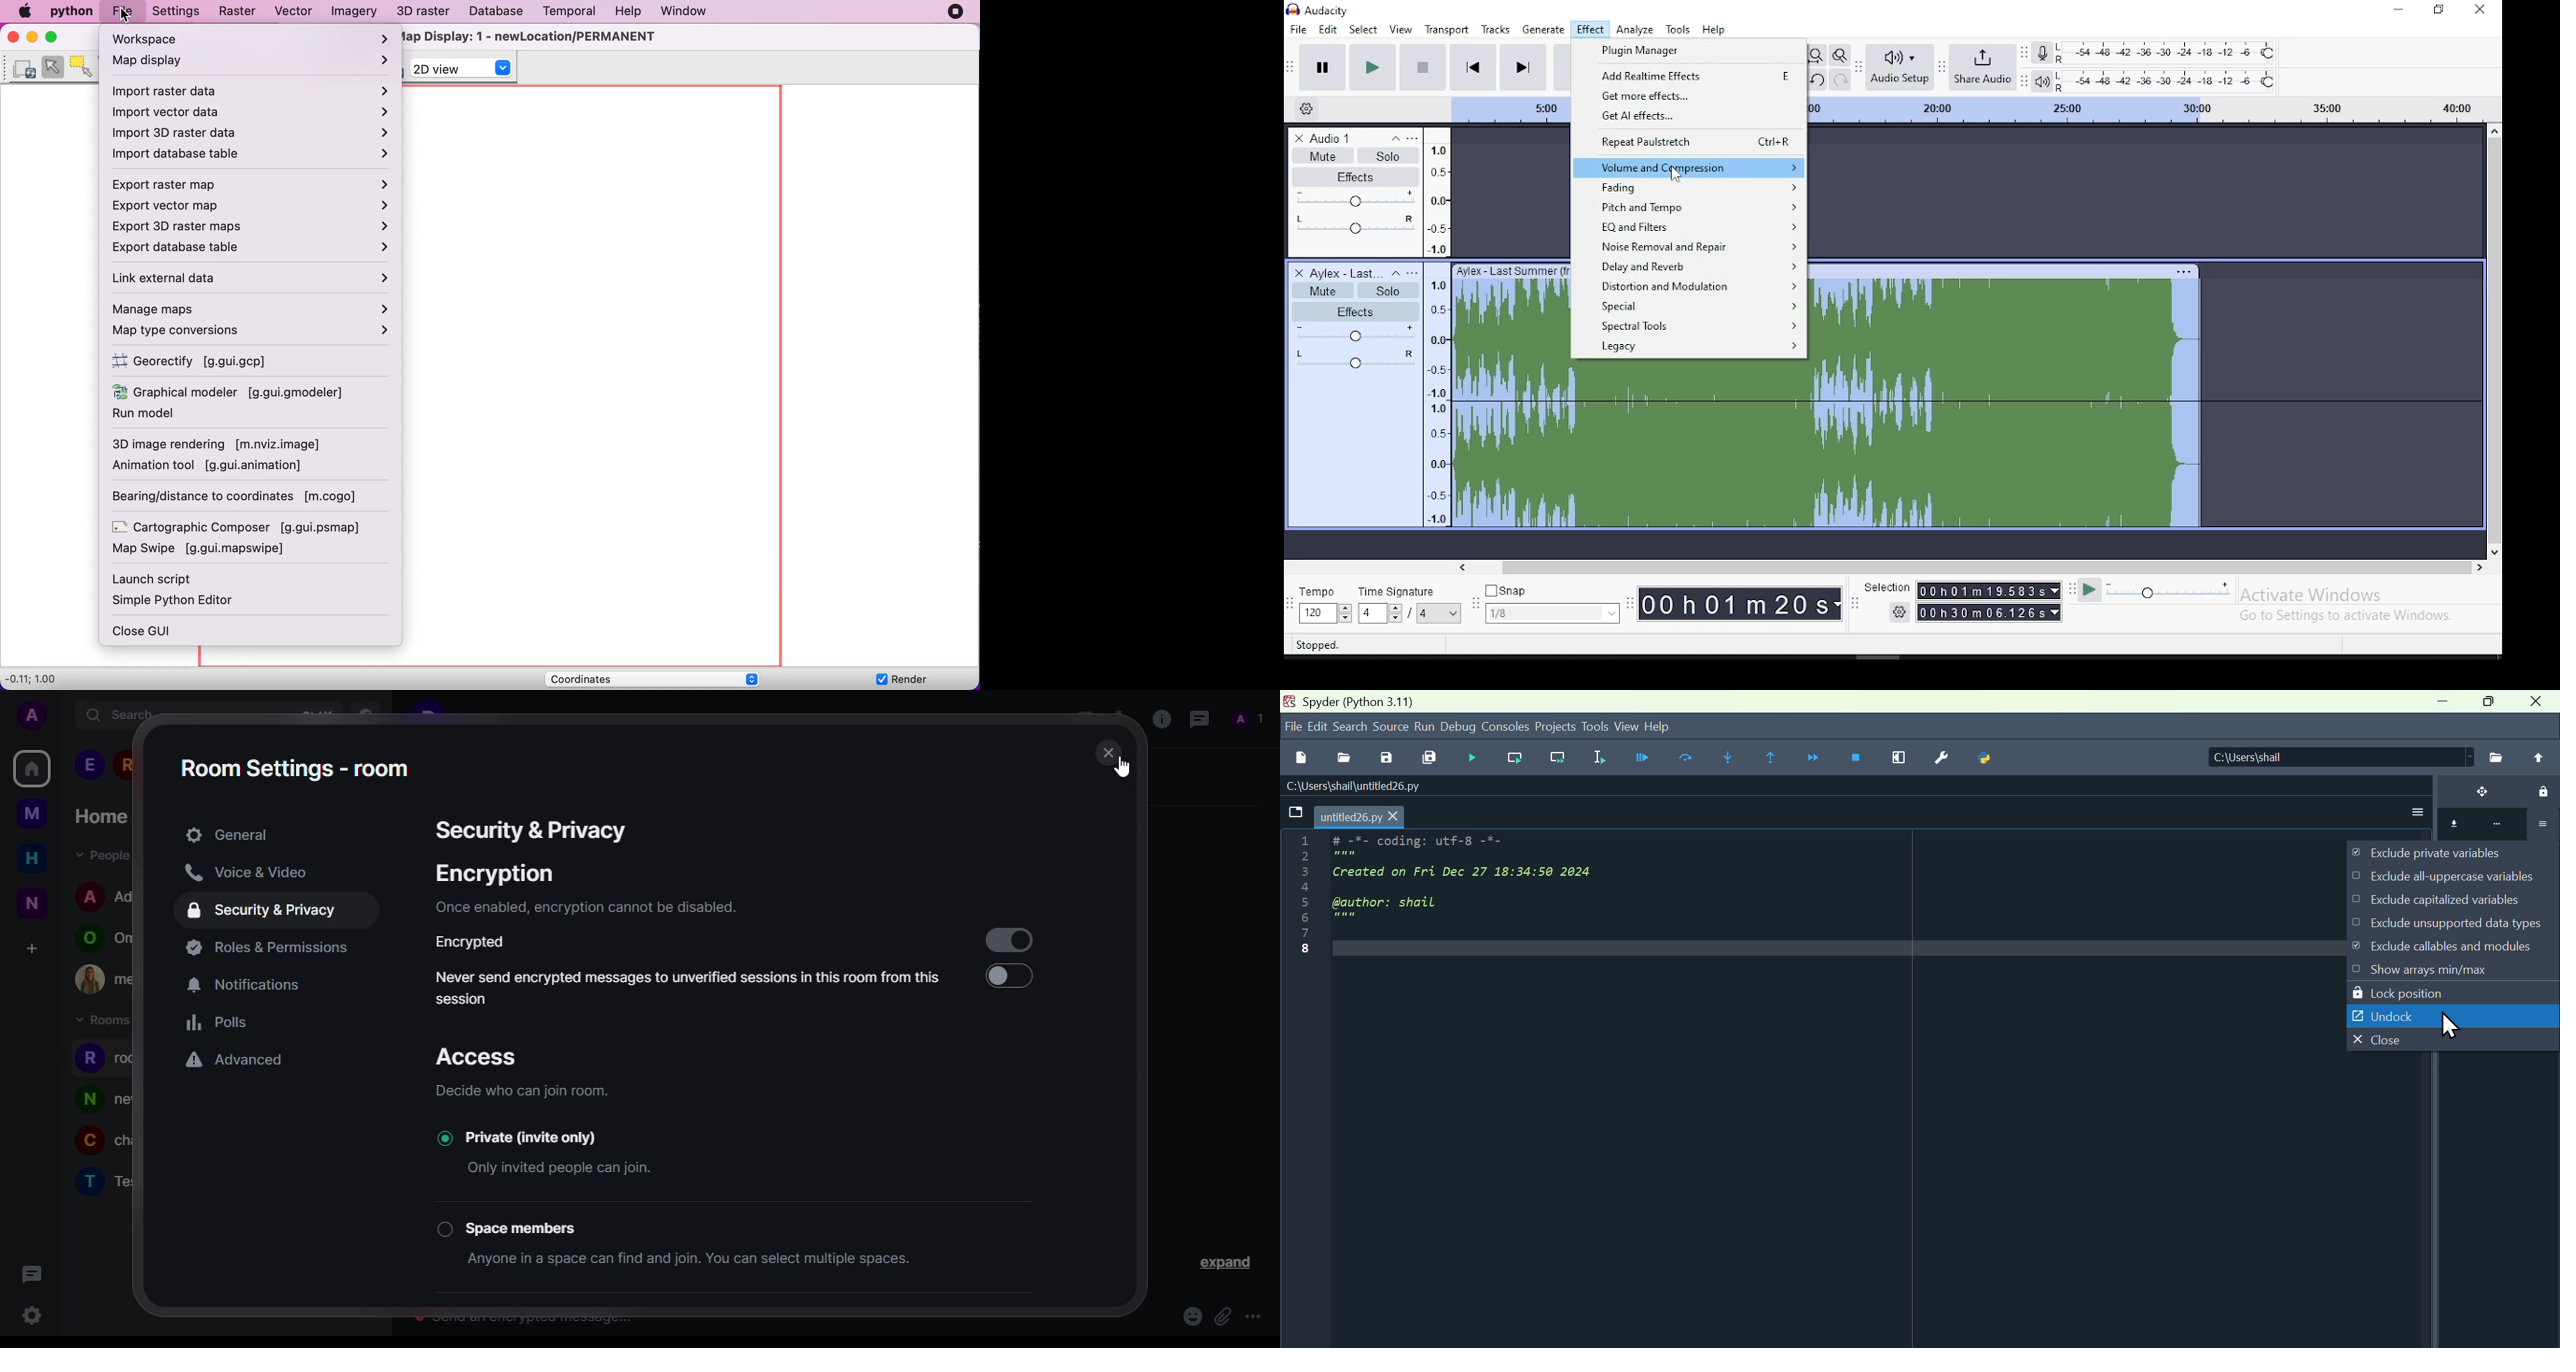 The width and height of the screenshot is (2576, 1372). What do you see at coordinates (2448, 1027) in the screenshot?
I see `Cursor` at bounding box center [2448, 1027].